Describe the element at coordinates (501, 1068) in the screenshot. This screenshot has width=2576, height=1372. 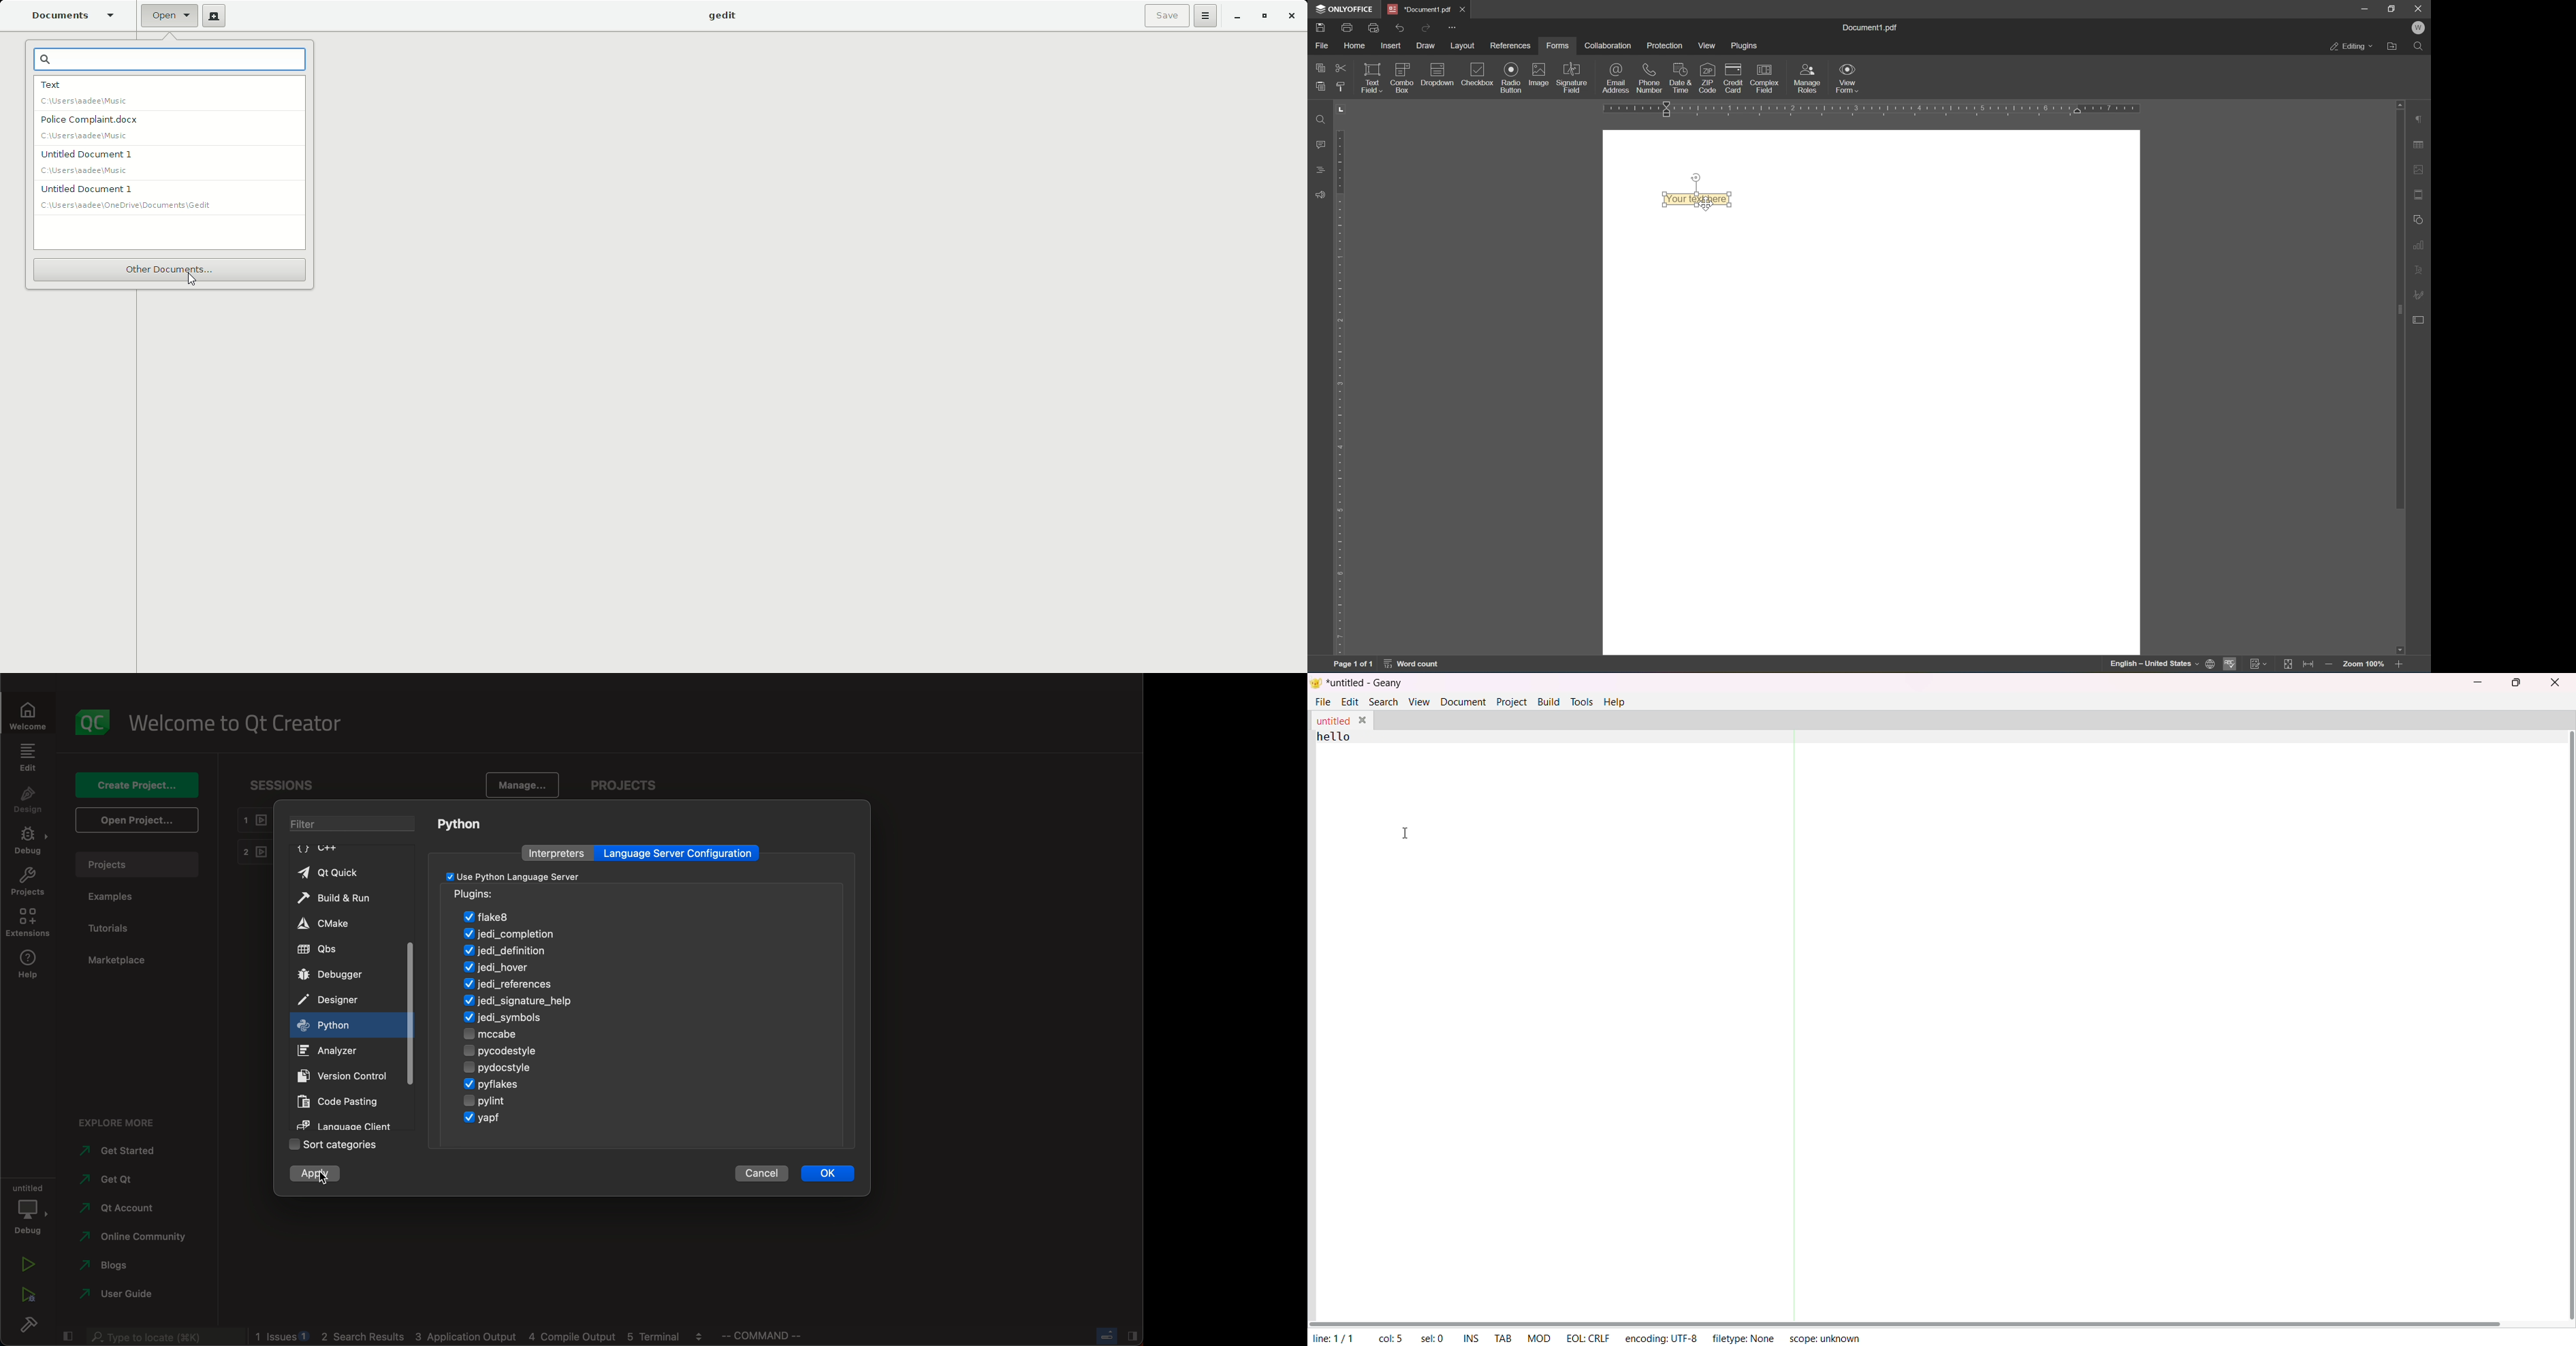
I see `pydocstyle` at that location.